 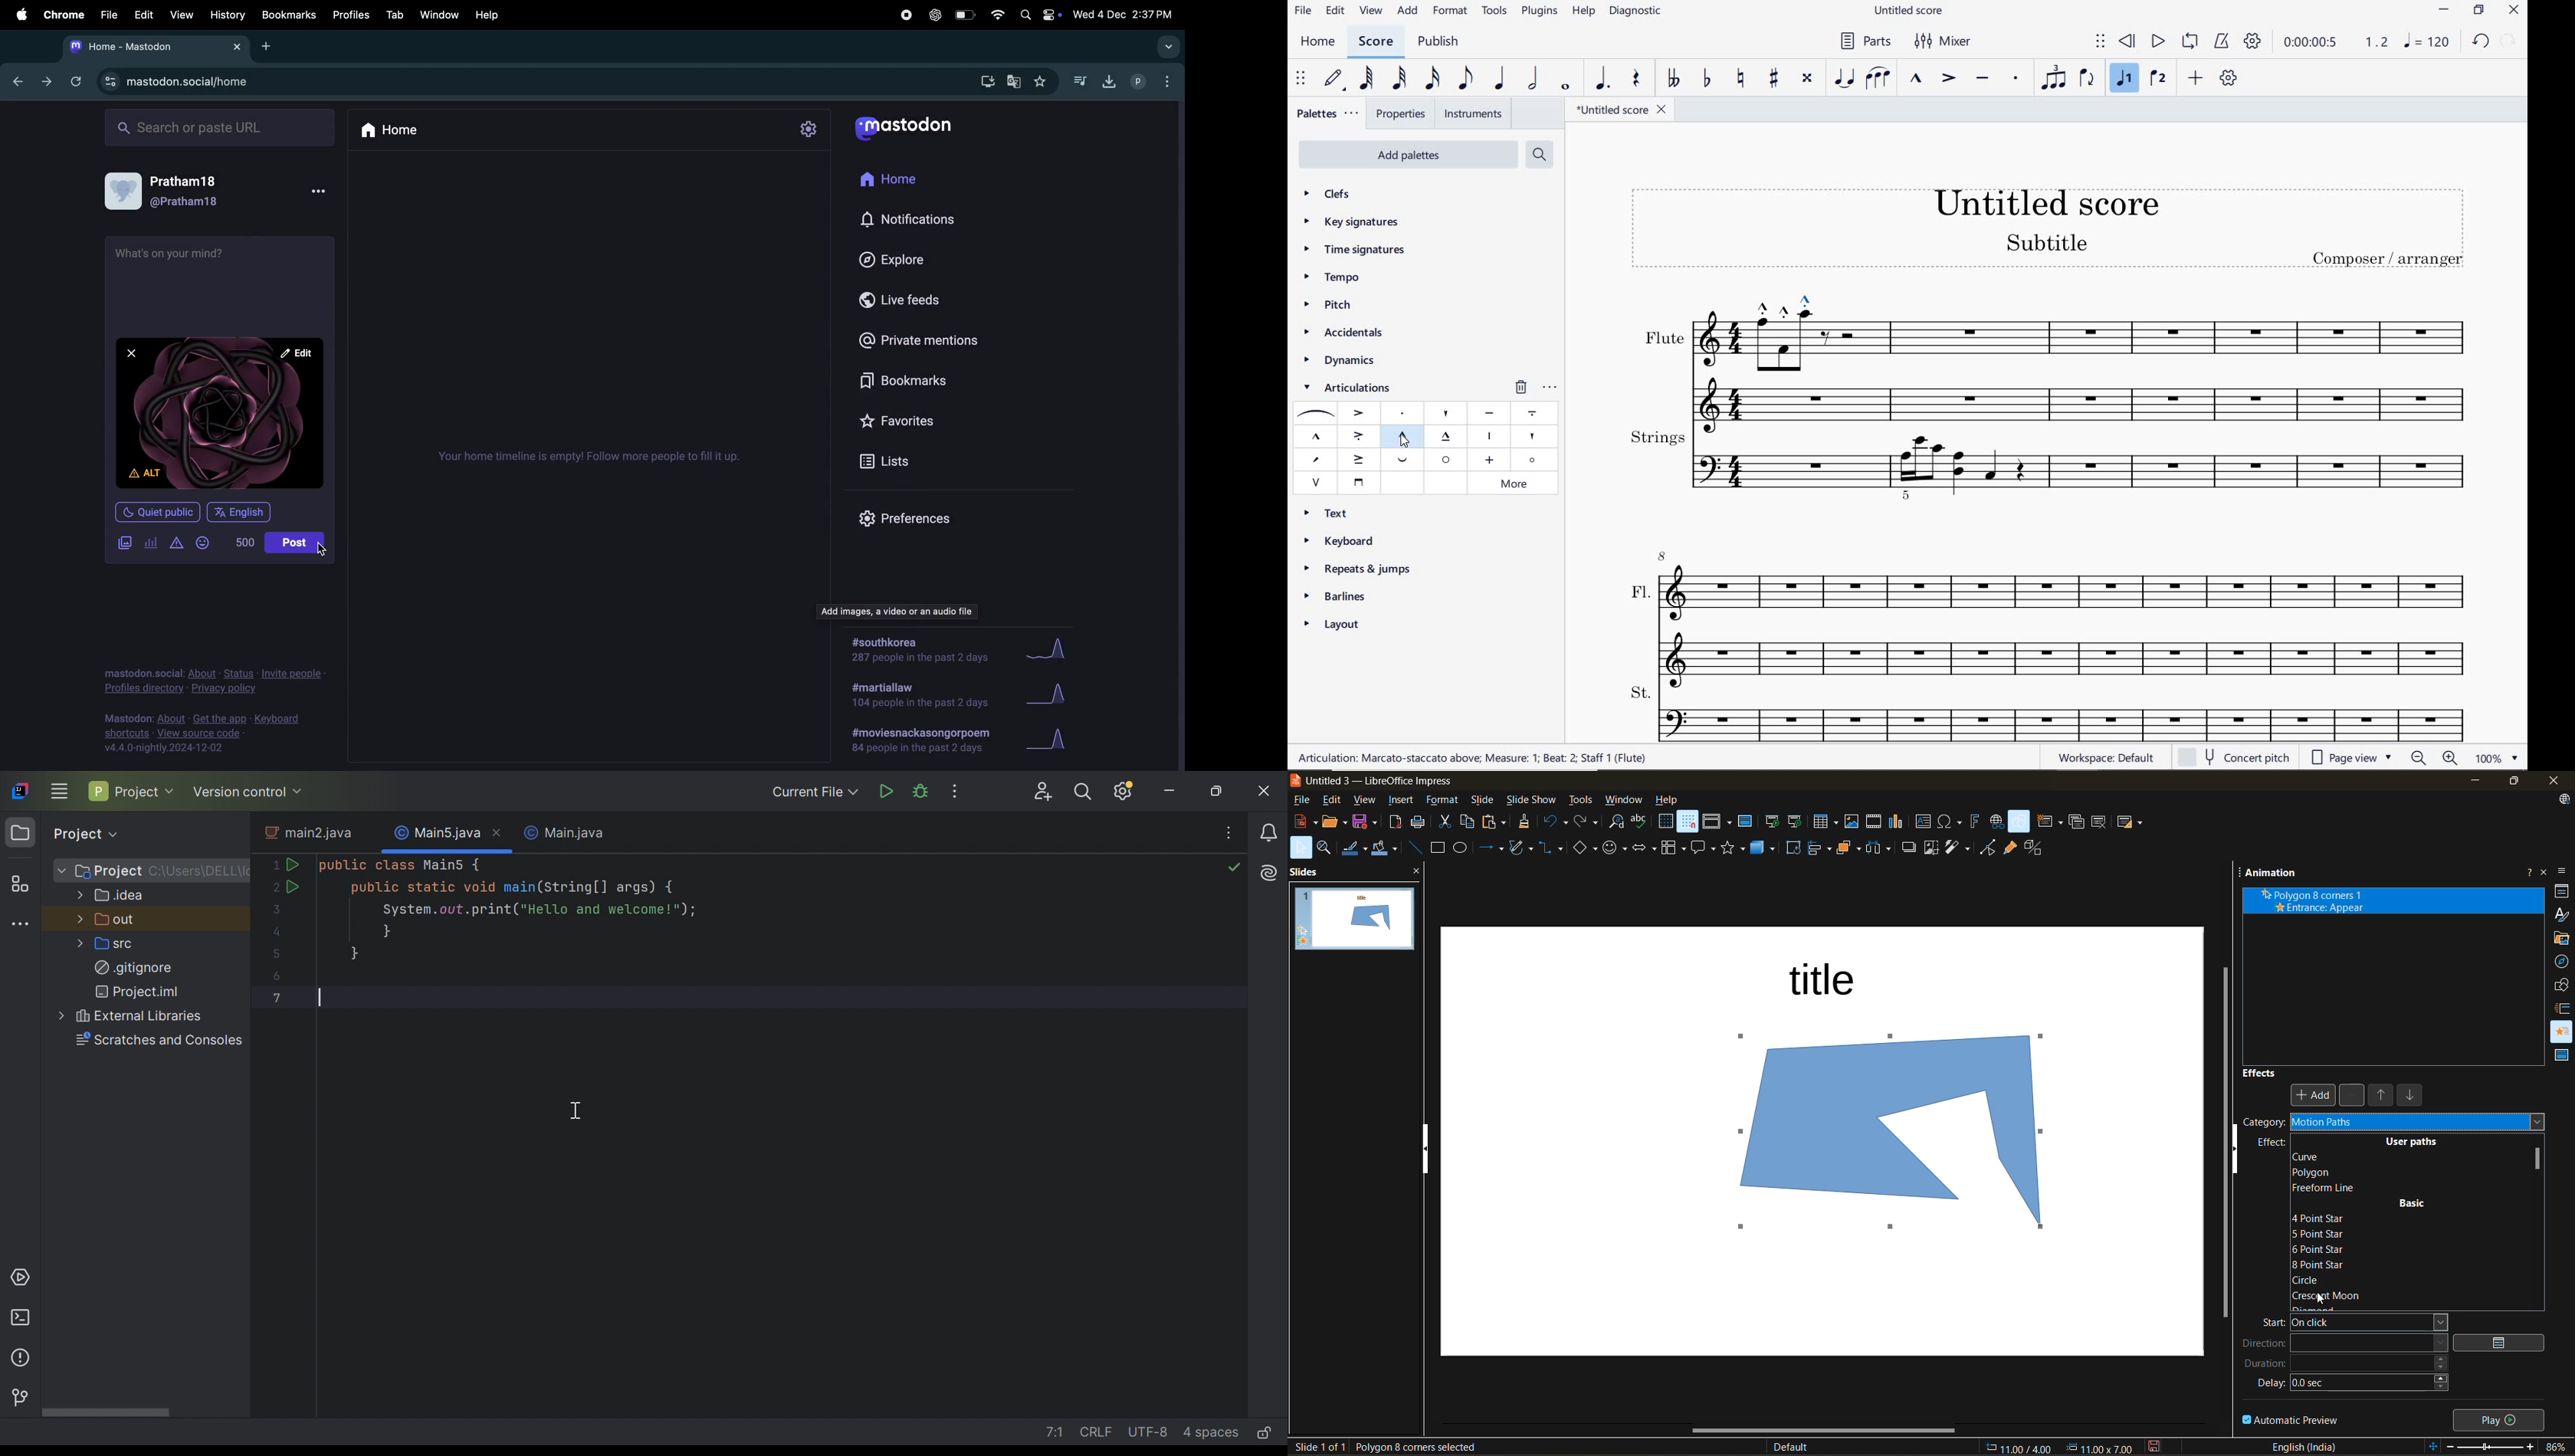 What do you see at coordinates (1531, 801) in the screenshot?
I see `slide show` at bounding box center [1531, 801].